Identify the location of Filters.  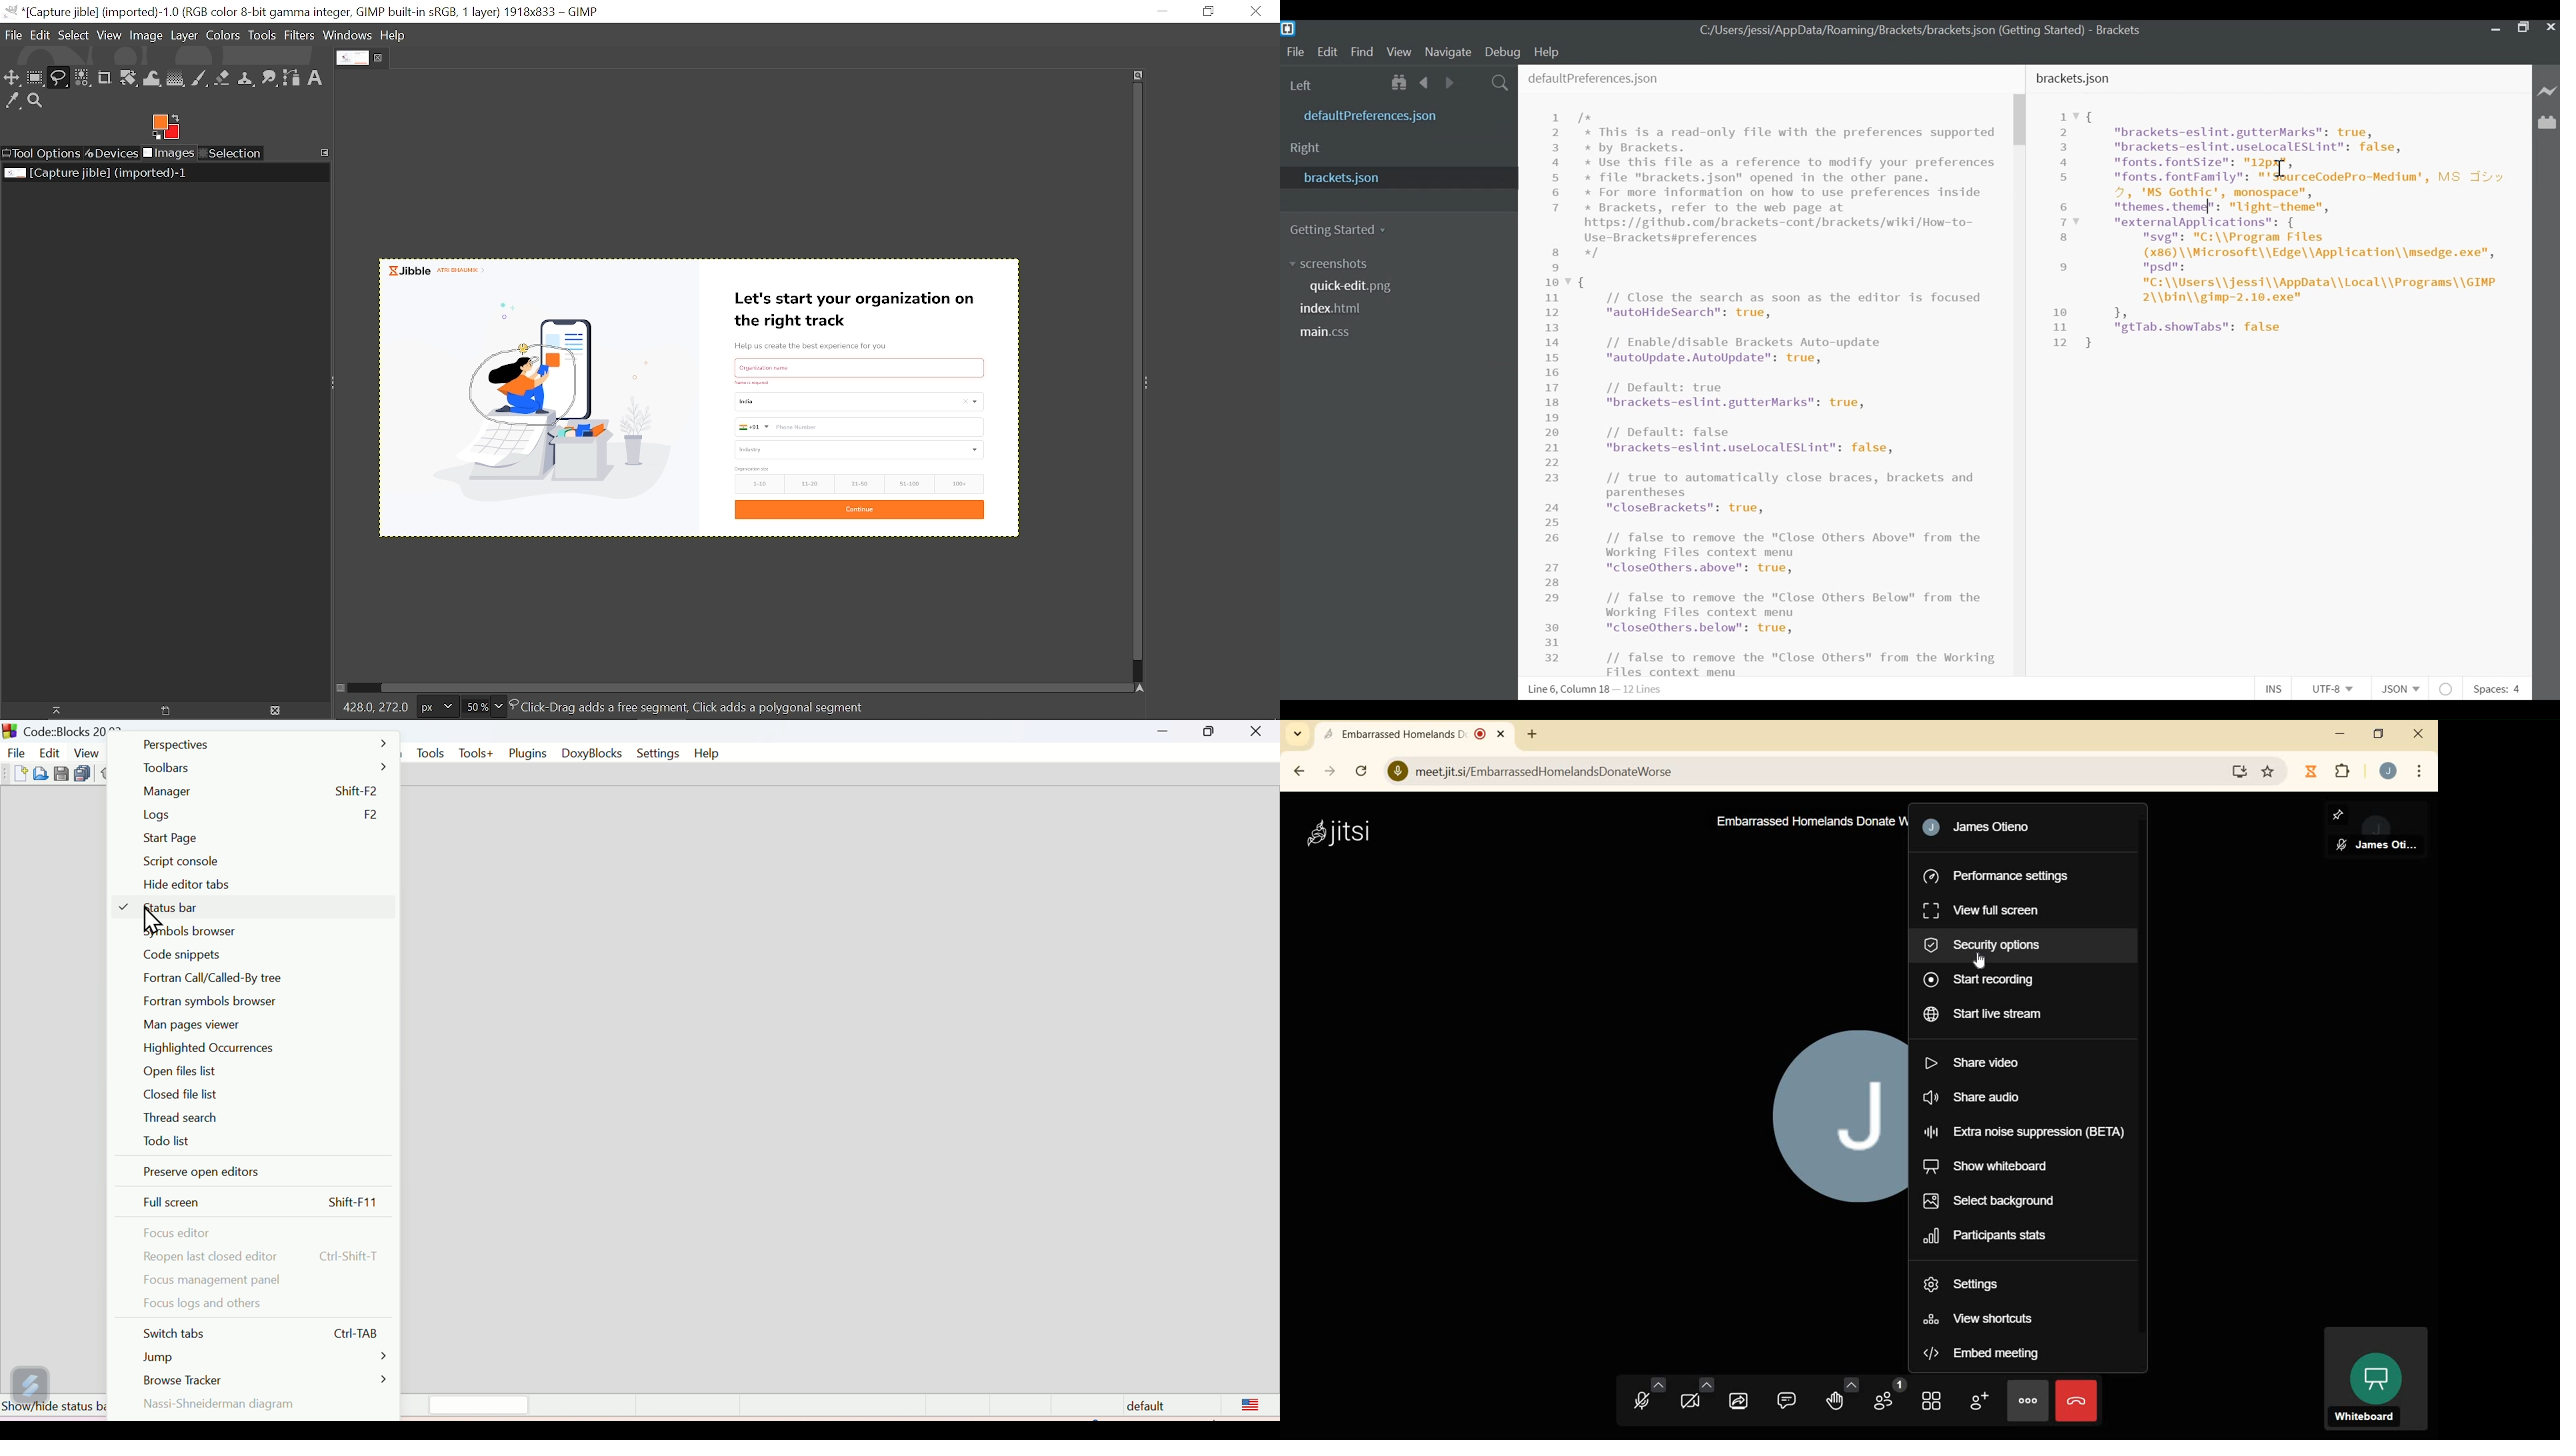
(300, 36).